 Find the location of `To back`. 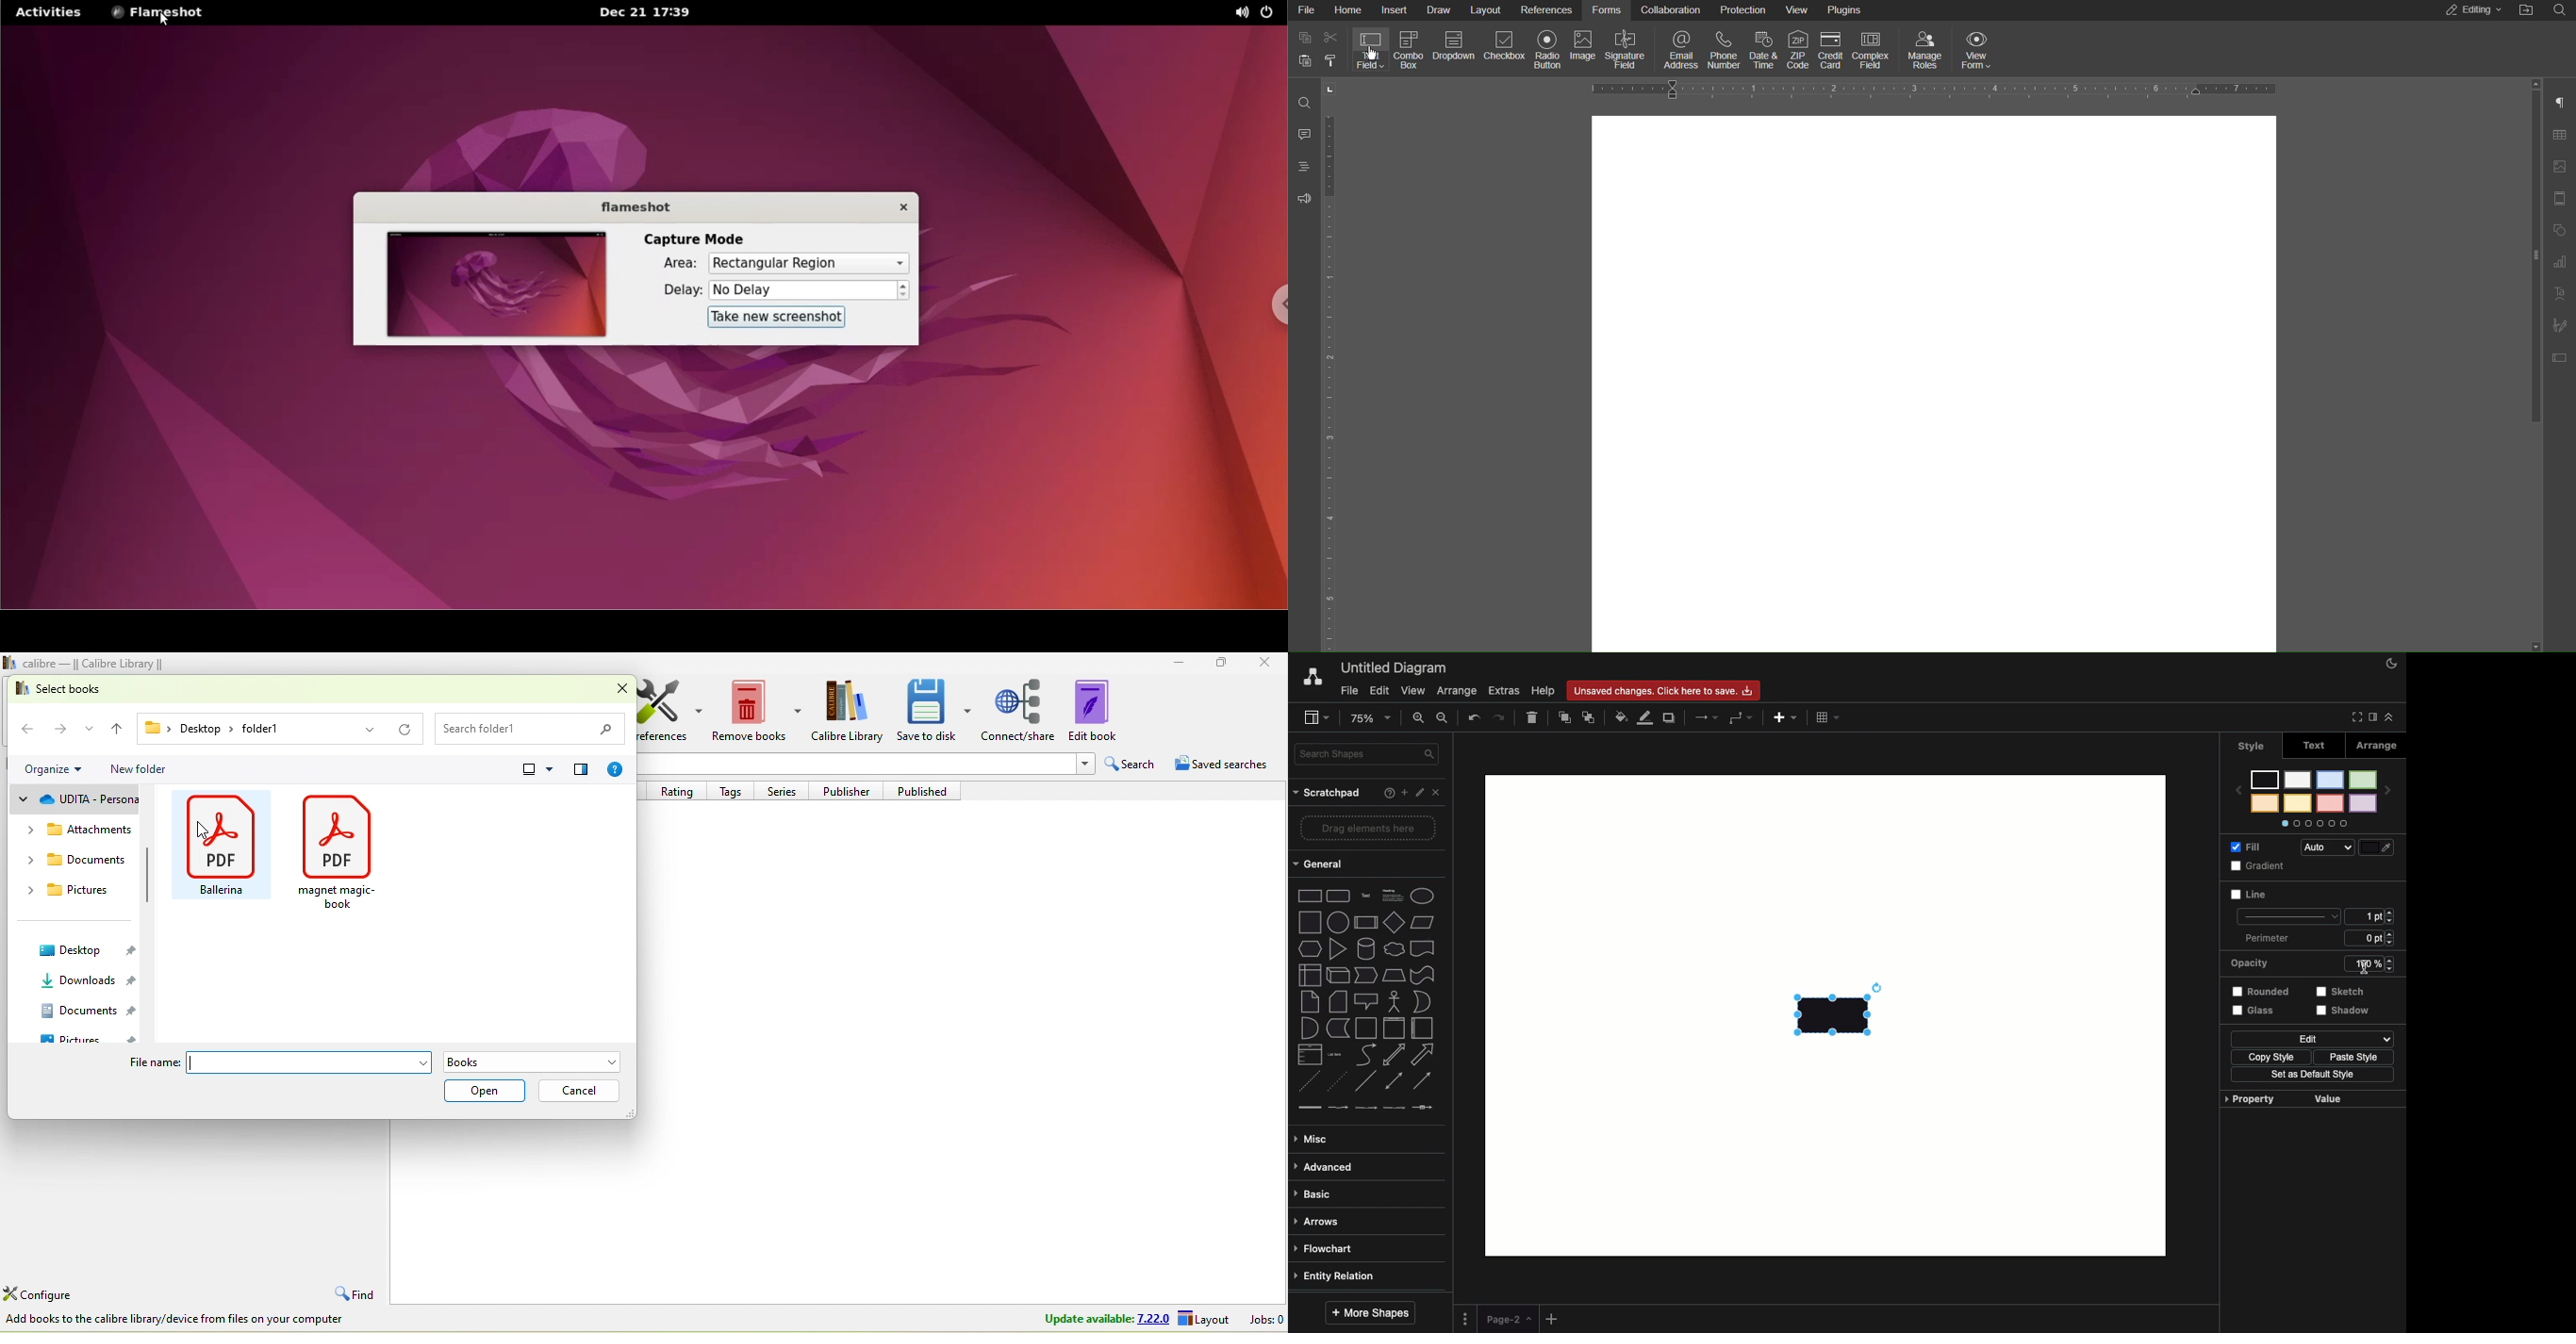

To back is located at coordinates (1589, 718).